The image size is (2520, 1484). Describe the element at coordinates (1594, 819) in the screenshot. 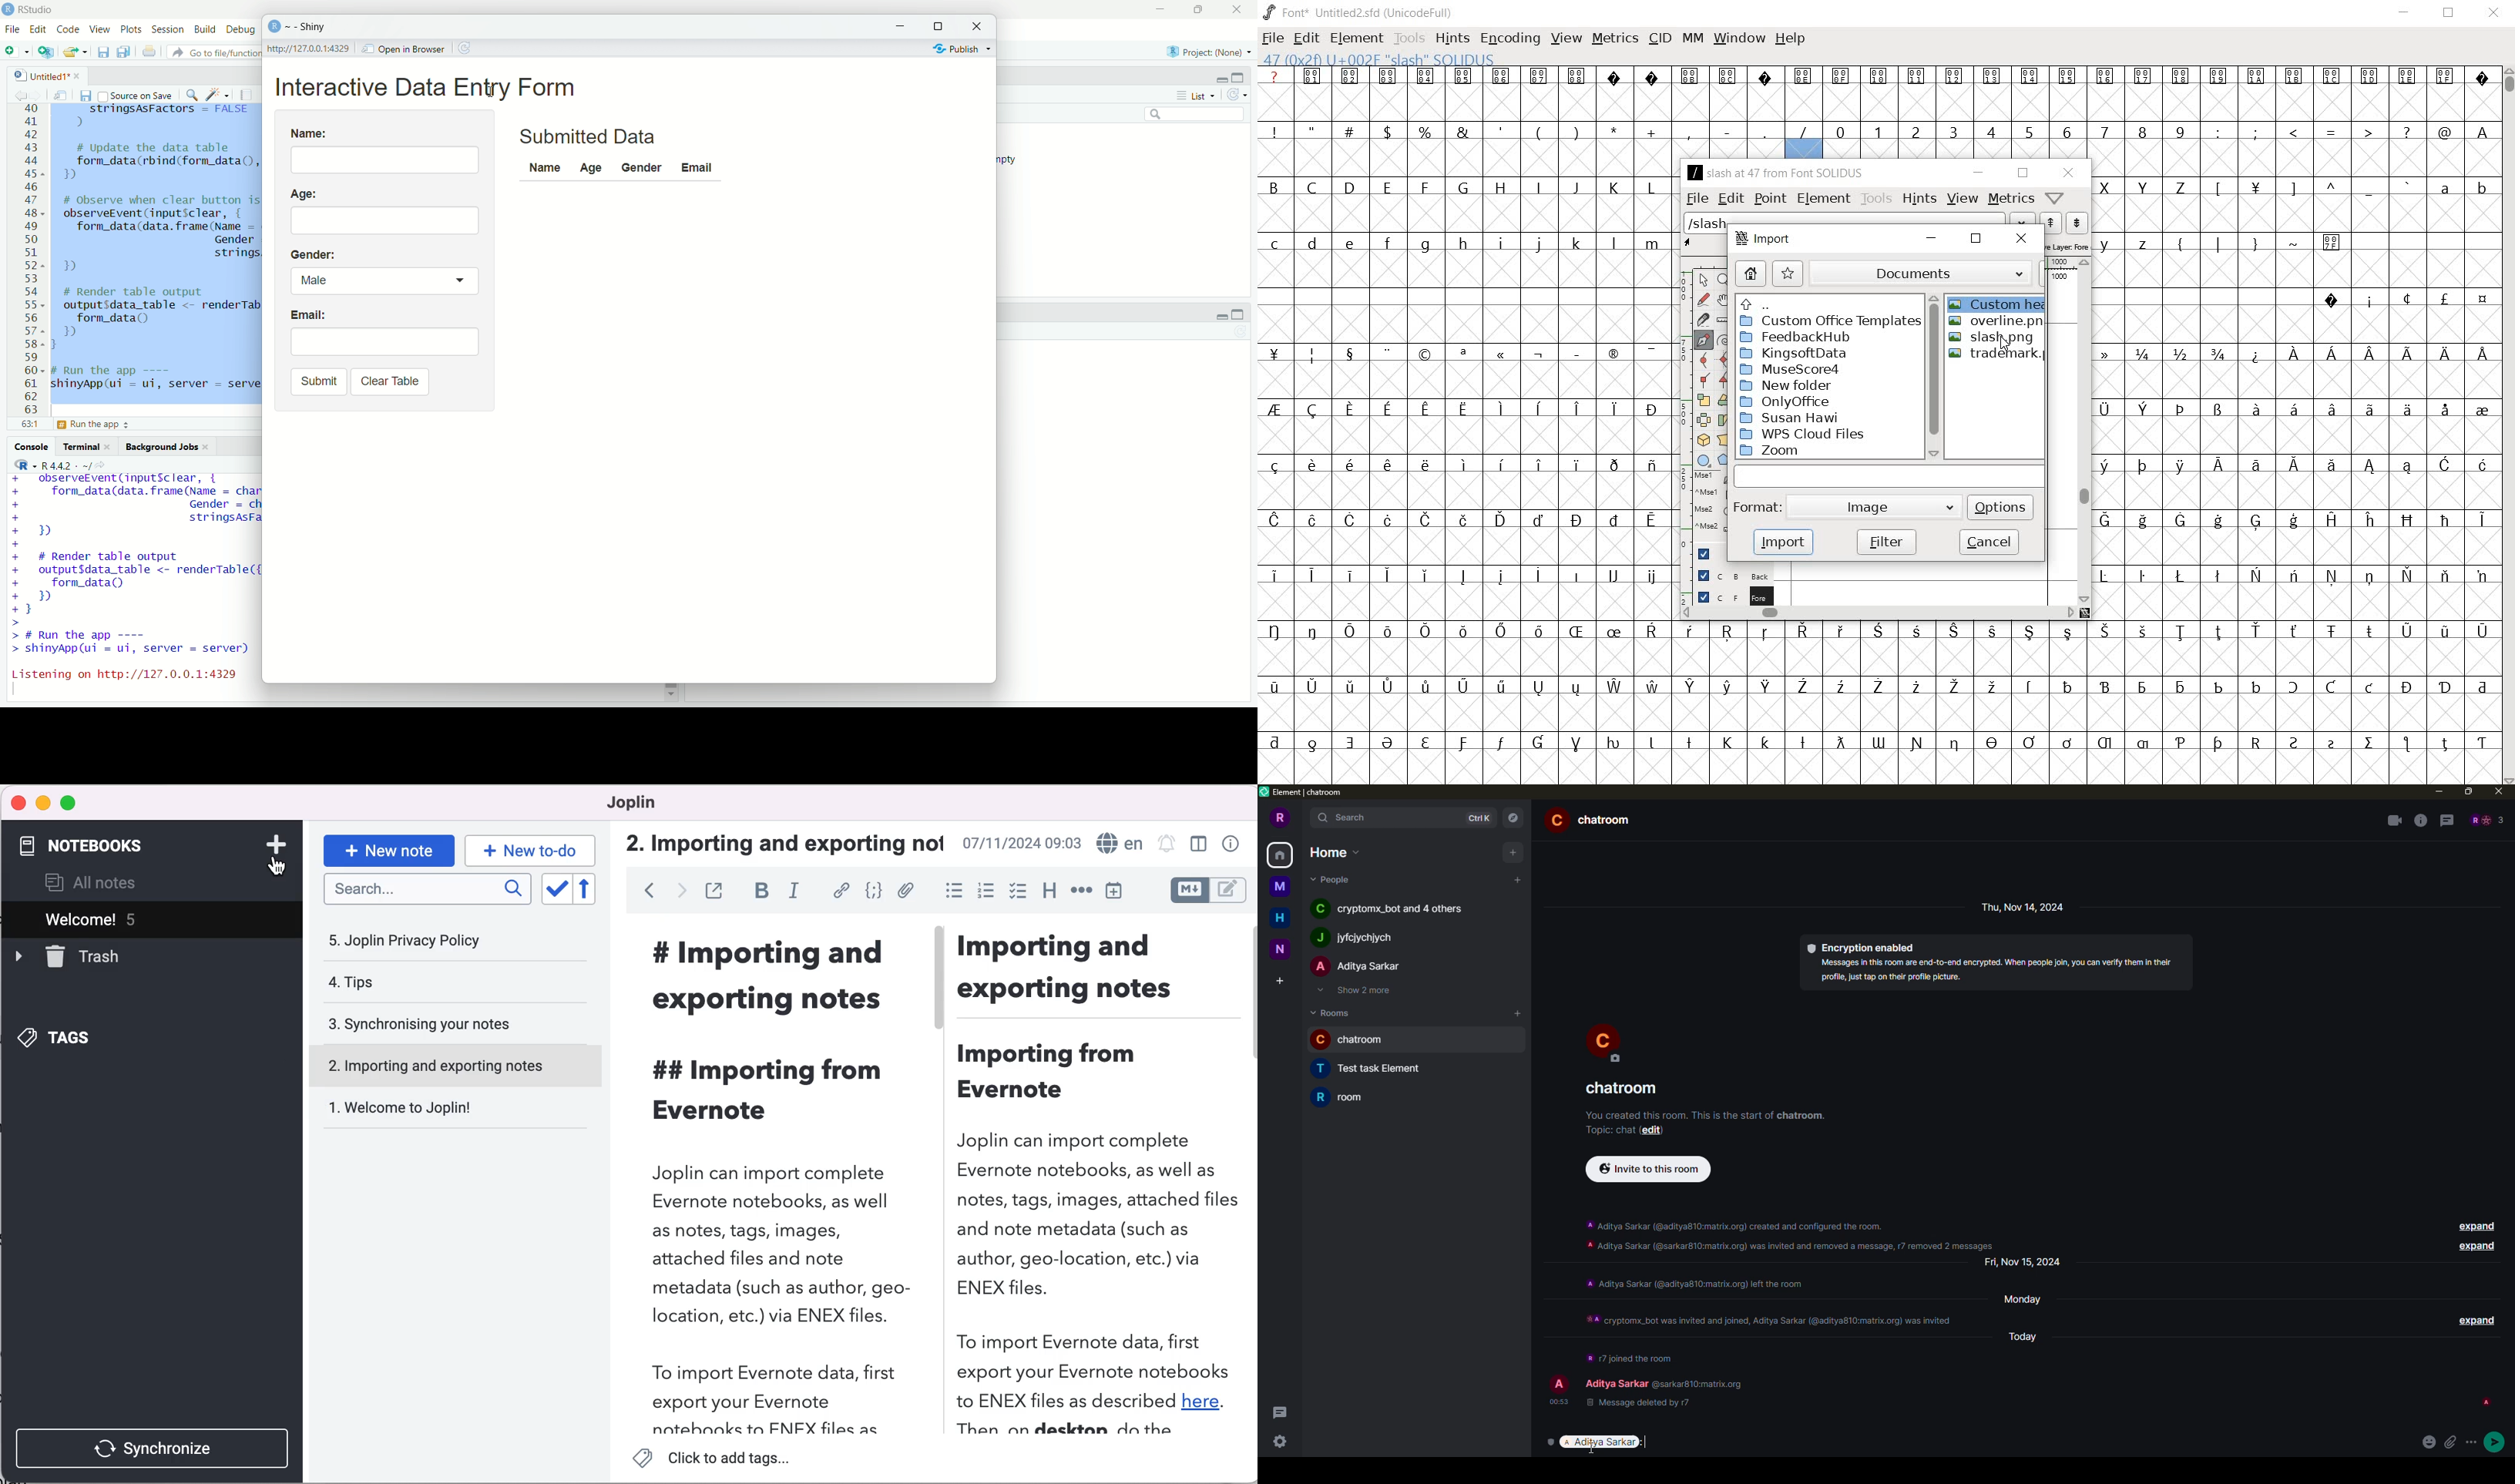

I see `room` at that location.